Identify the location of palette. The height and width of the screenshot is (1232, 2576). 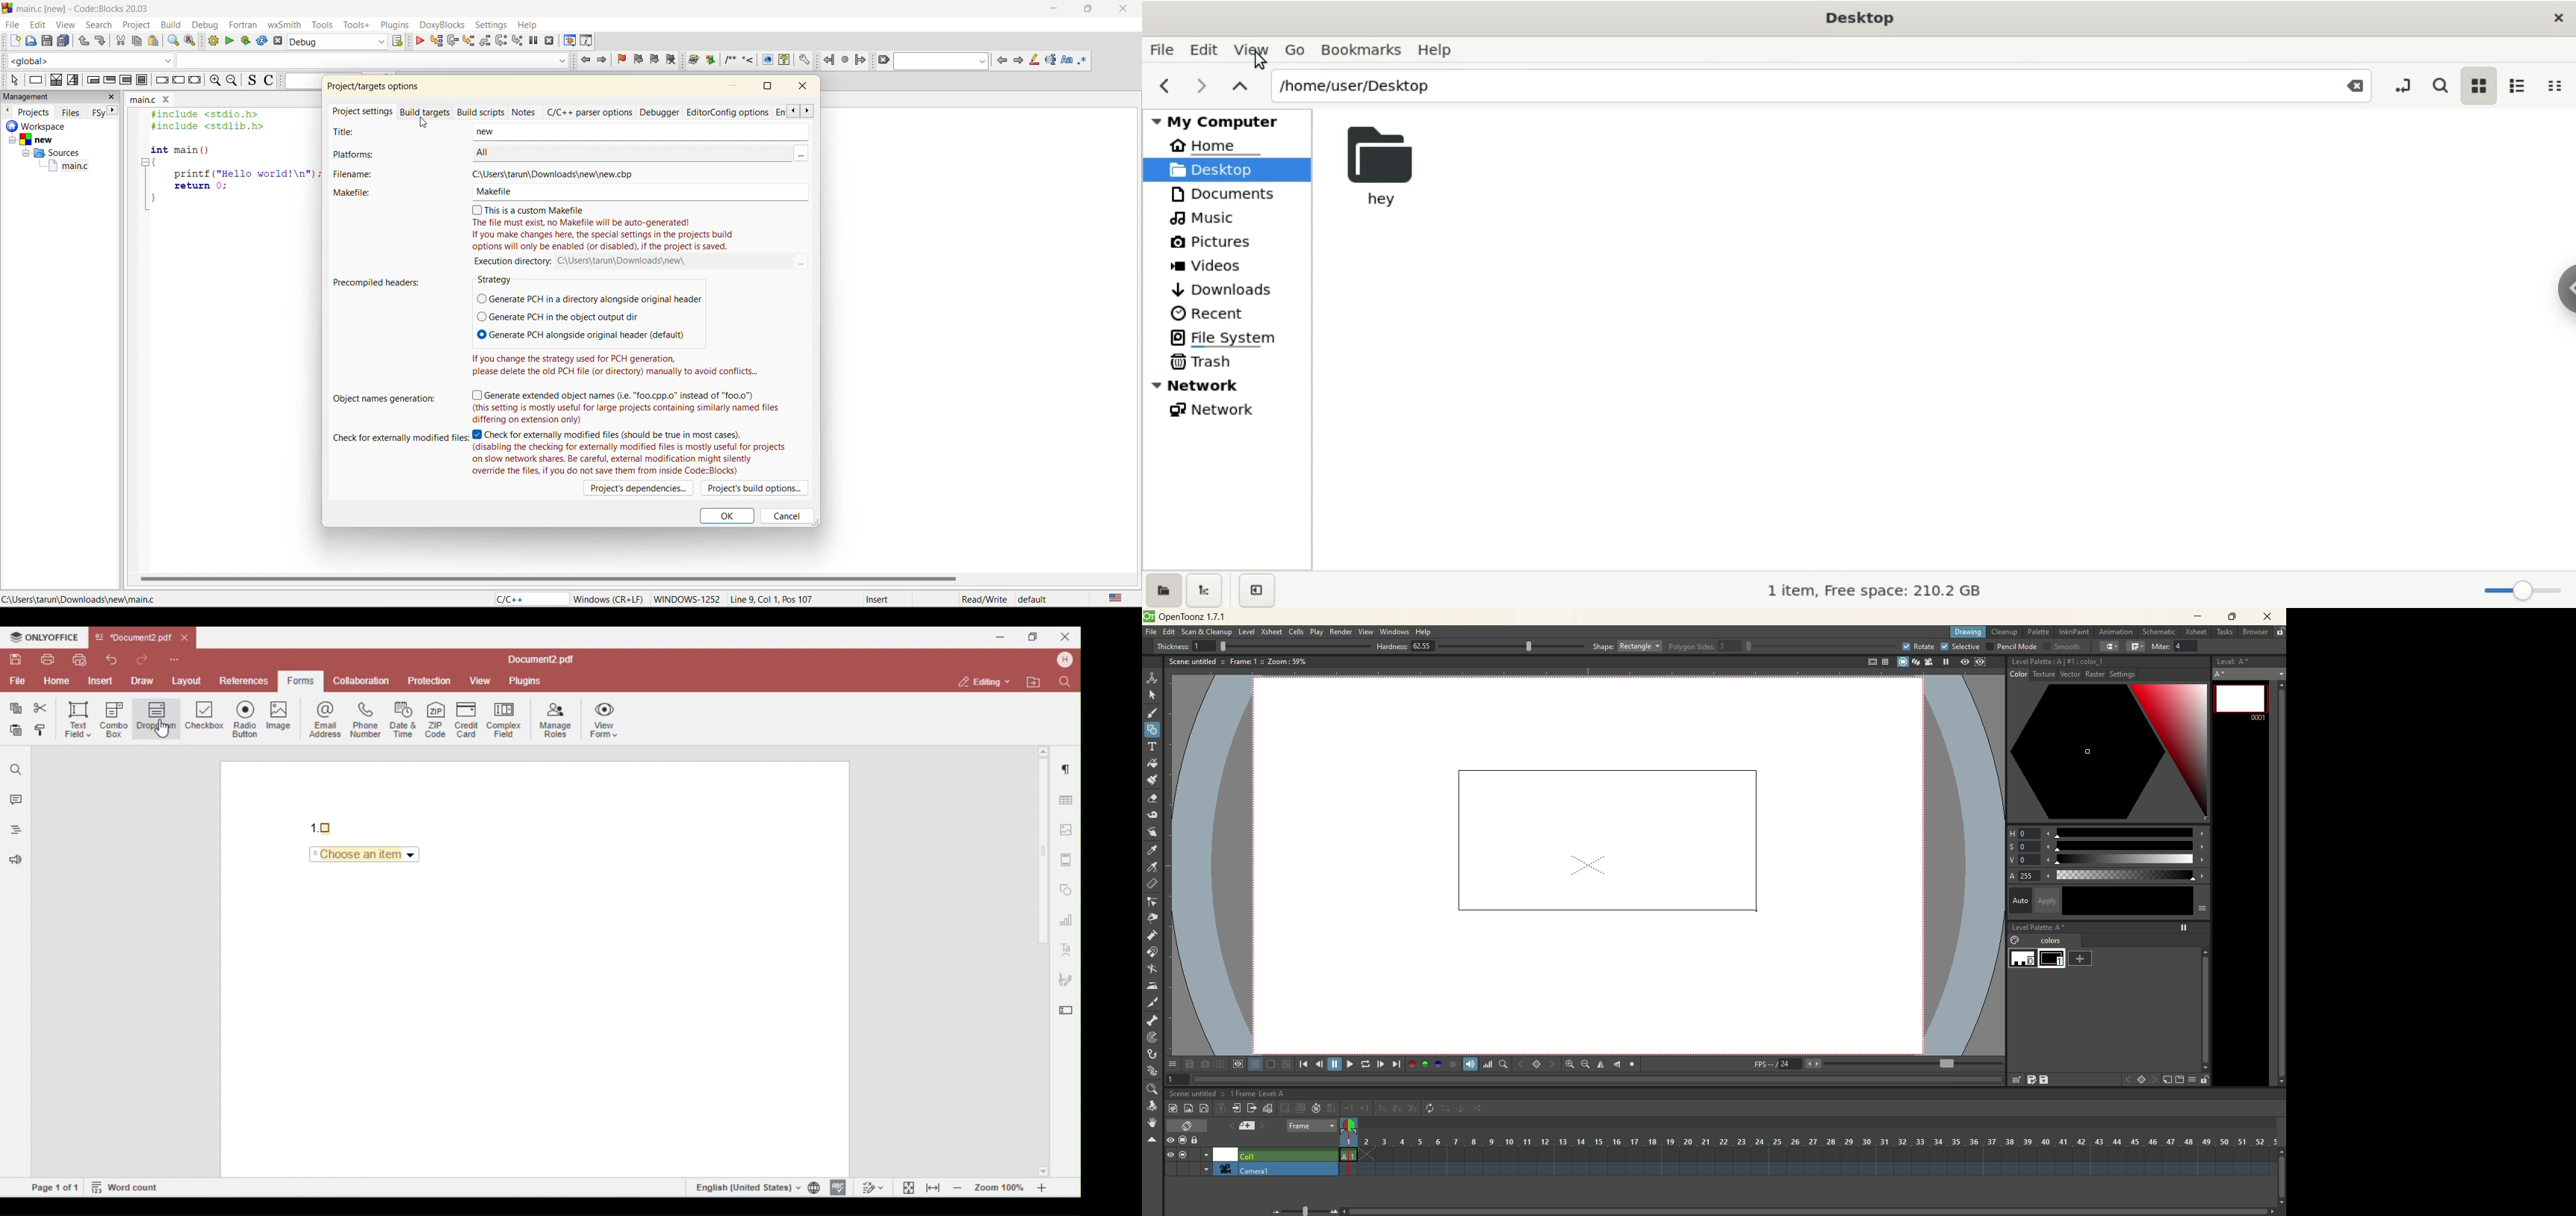
(2040, 632).